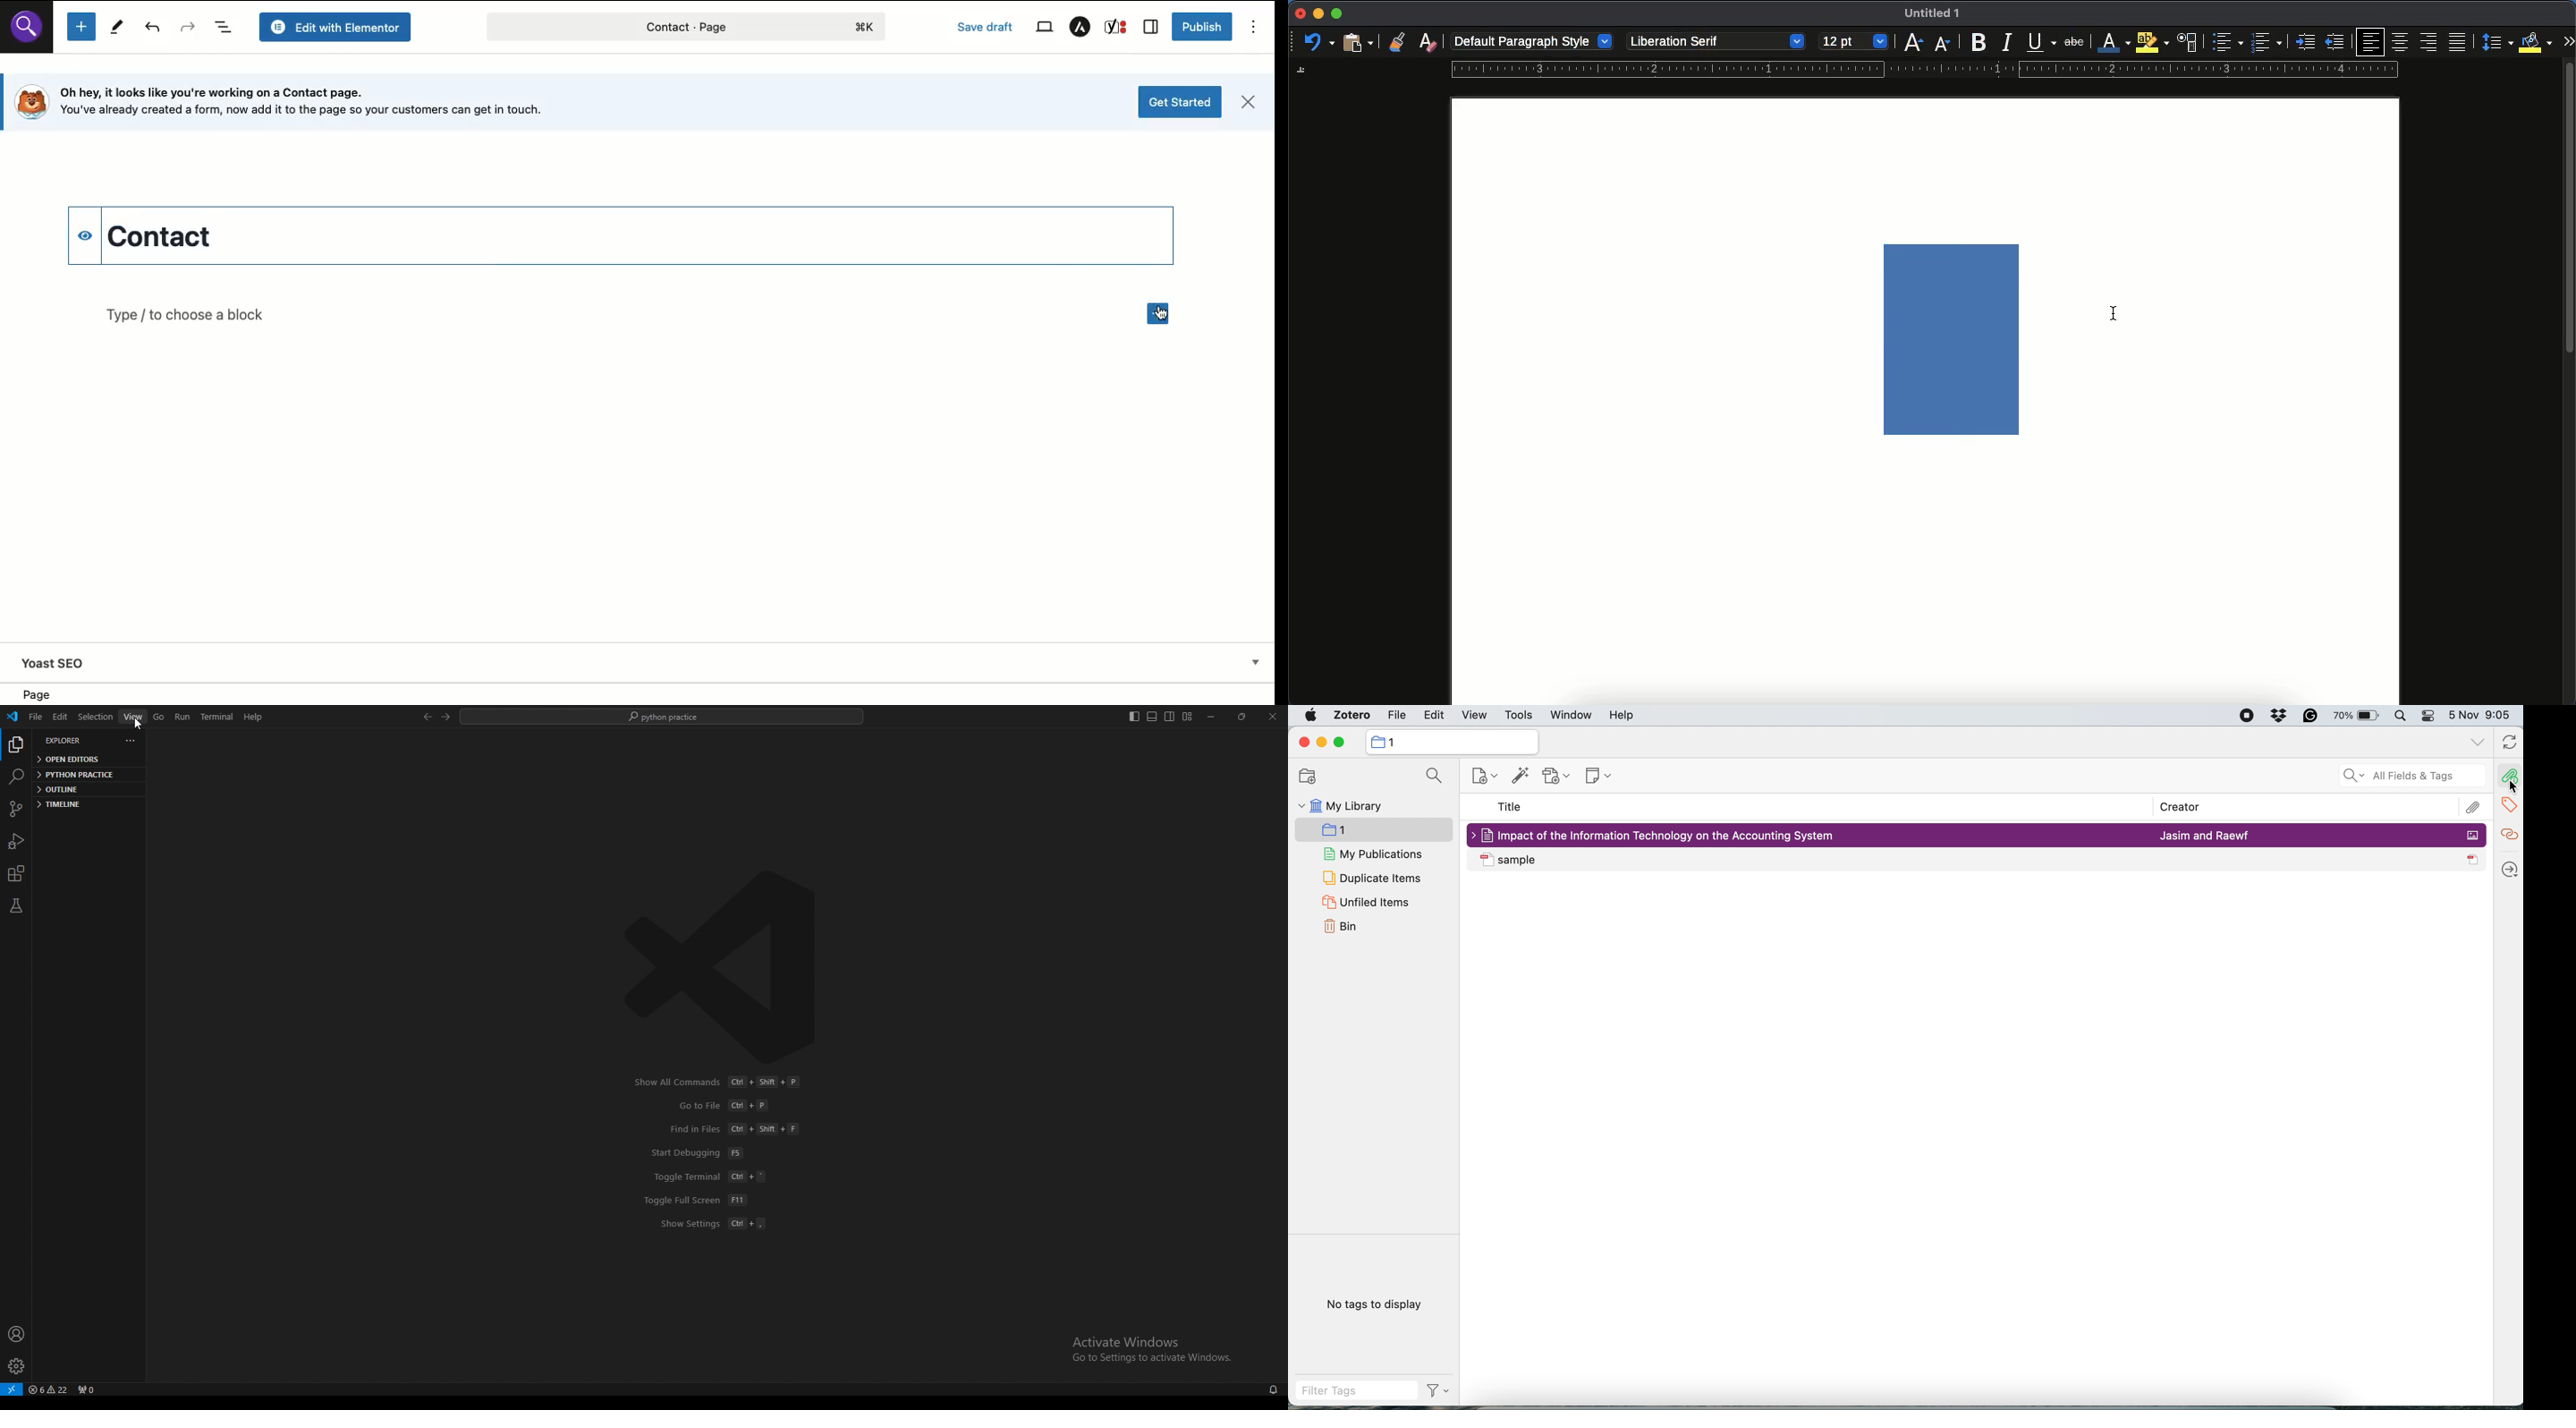 The image size is (2576, 1428). Describe the element at coordinates (56, 662) in the screenshot. I see `Yoast SEO` at that location.